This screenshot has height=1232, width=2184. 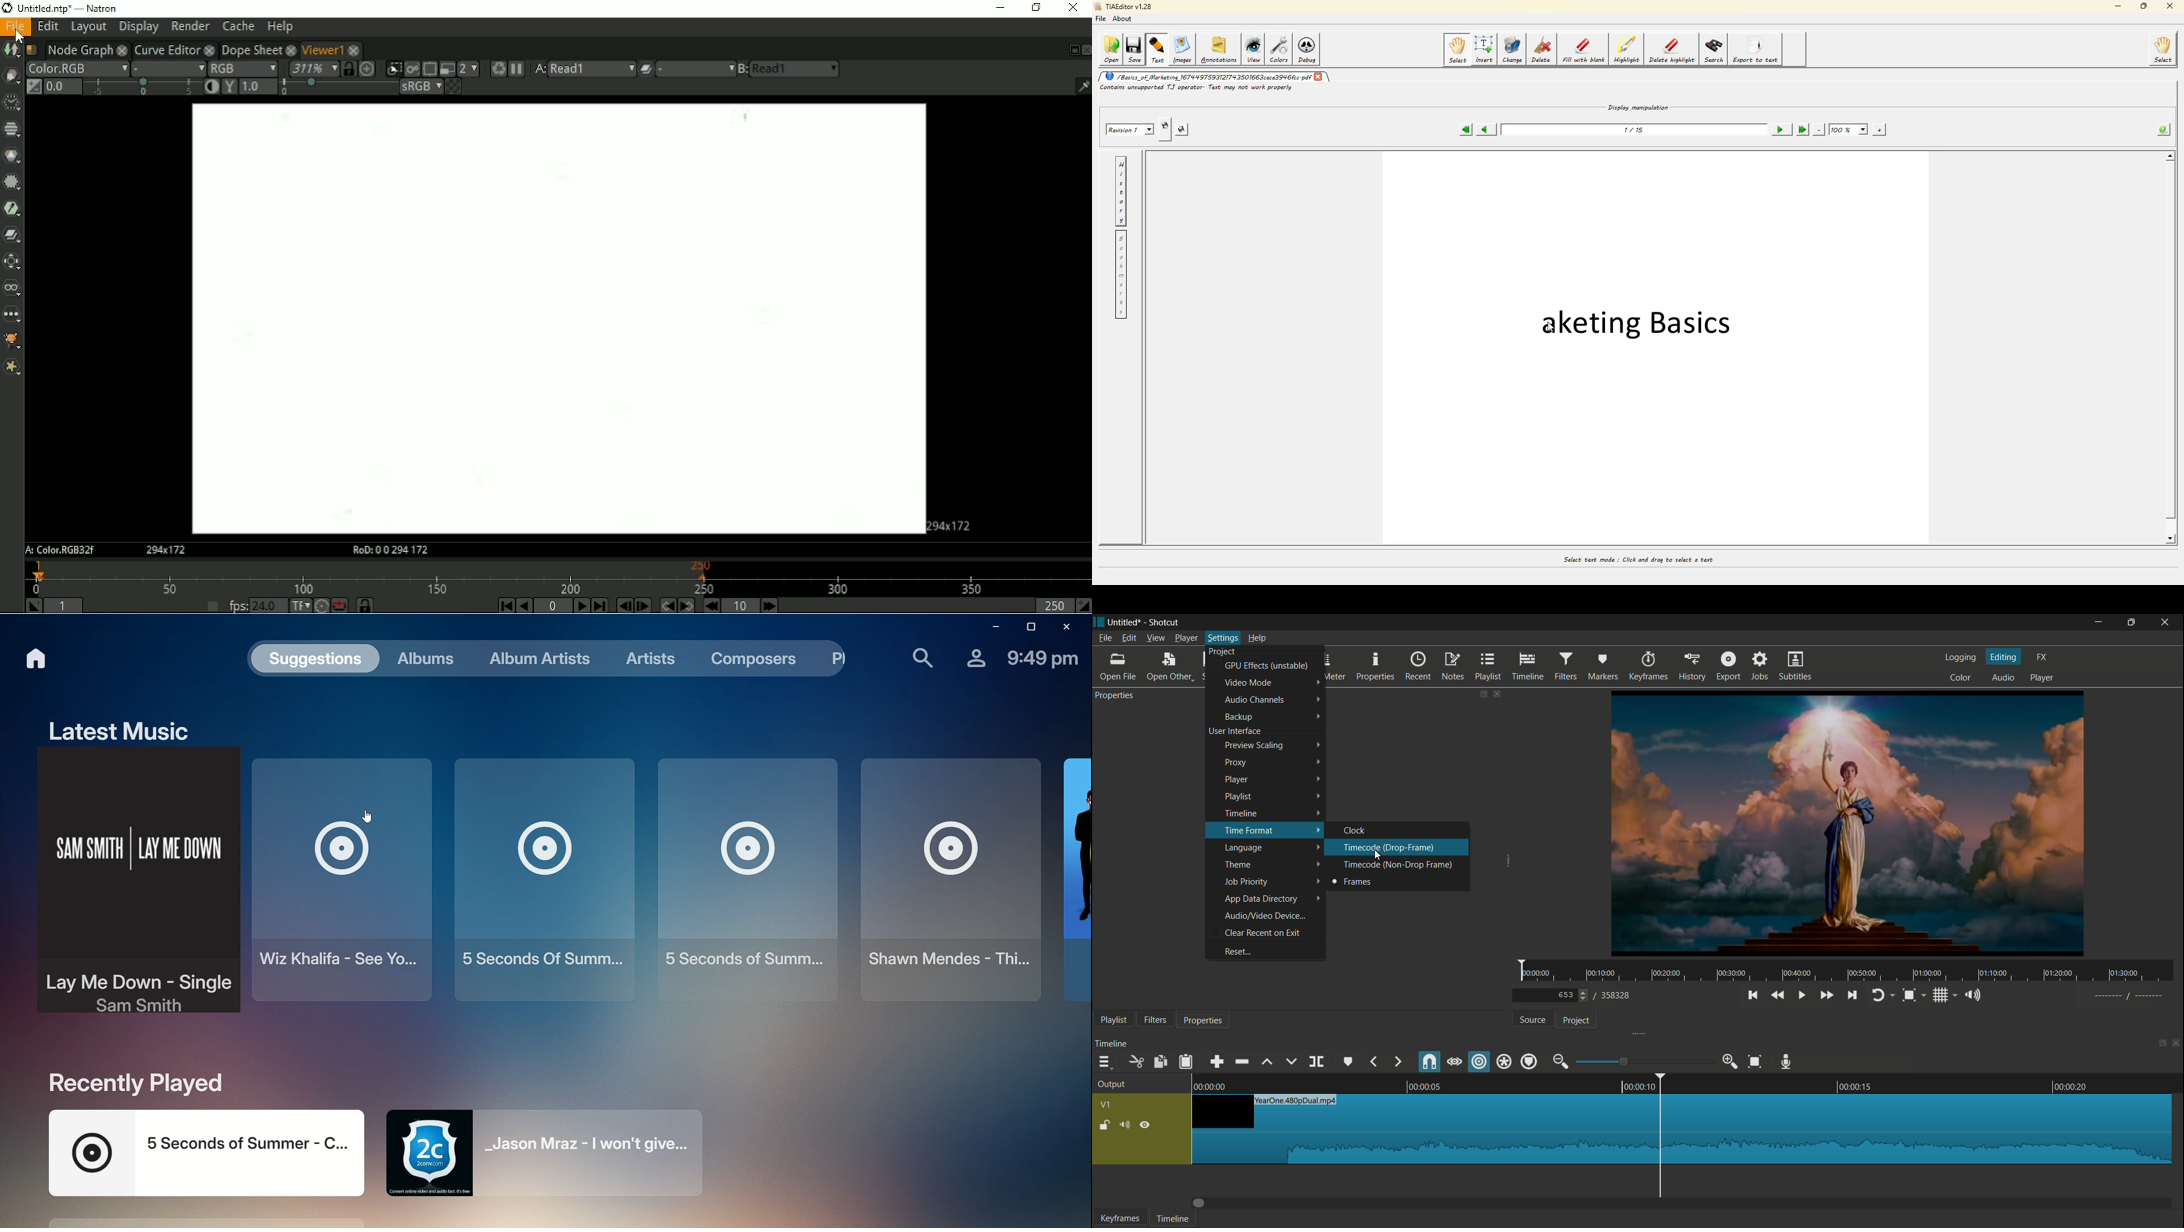 I want to click on adjustment bar, so click(x=1644, y=1061).